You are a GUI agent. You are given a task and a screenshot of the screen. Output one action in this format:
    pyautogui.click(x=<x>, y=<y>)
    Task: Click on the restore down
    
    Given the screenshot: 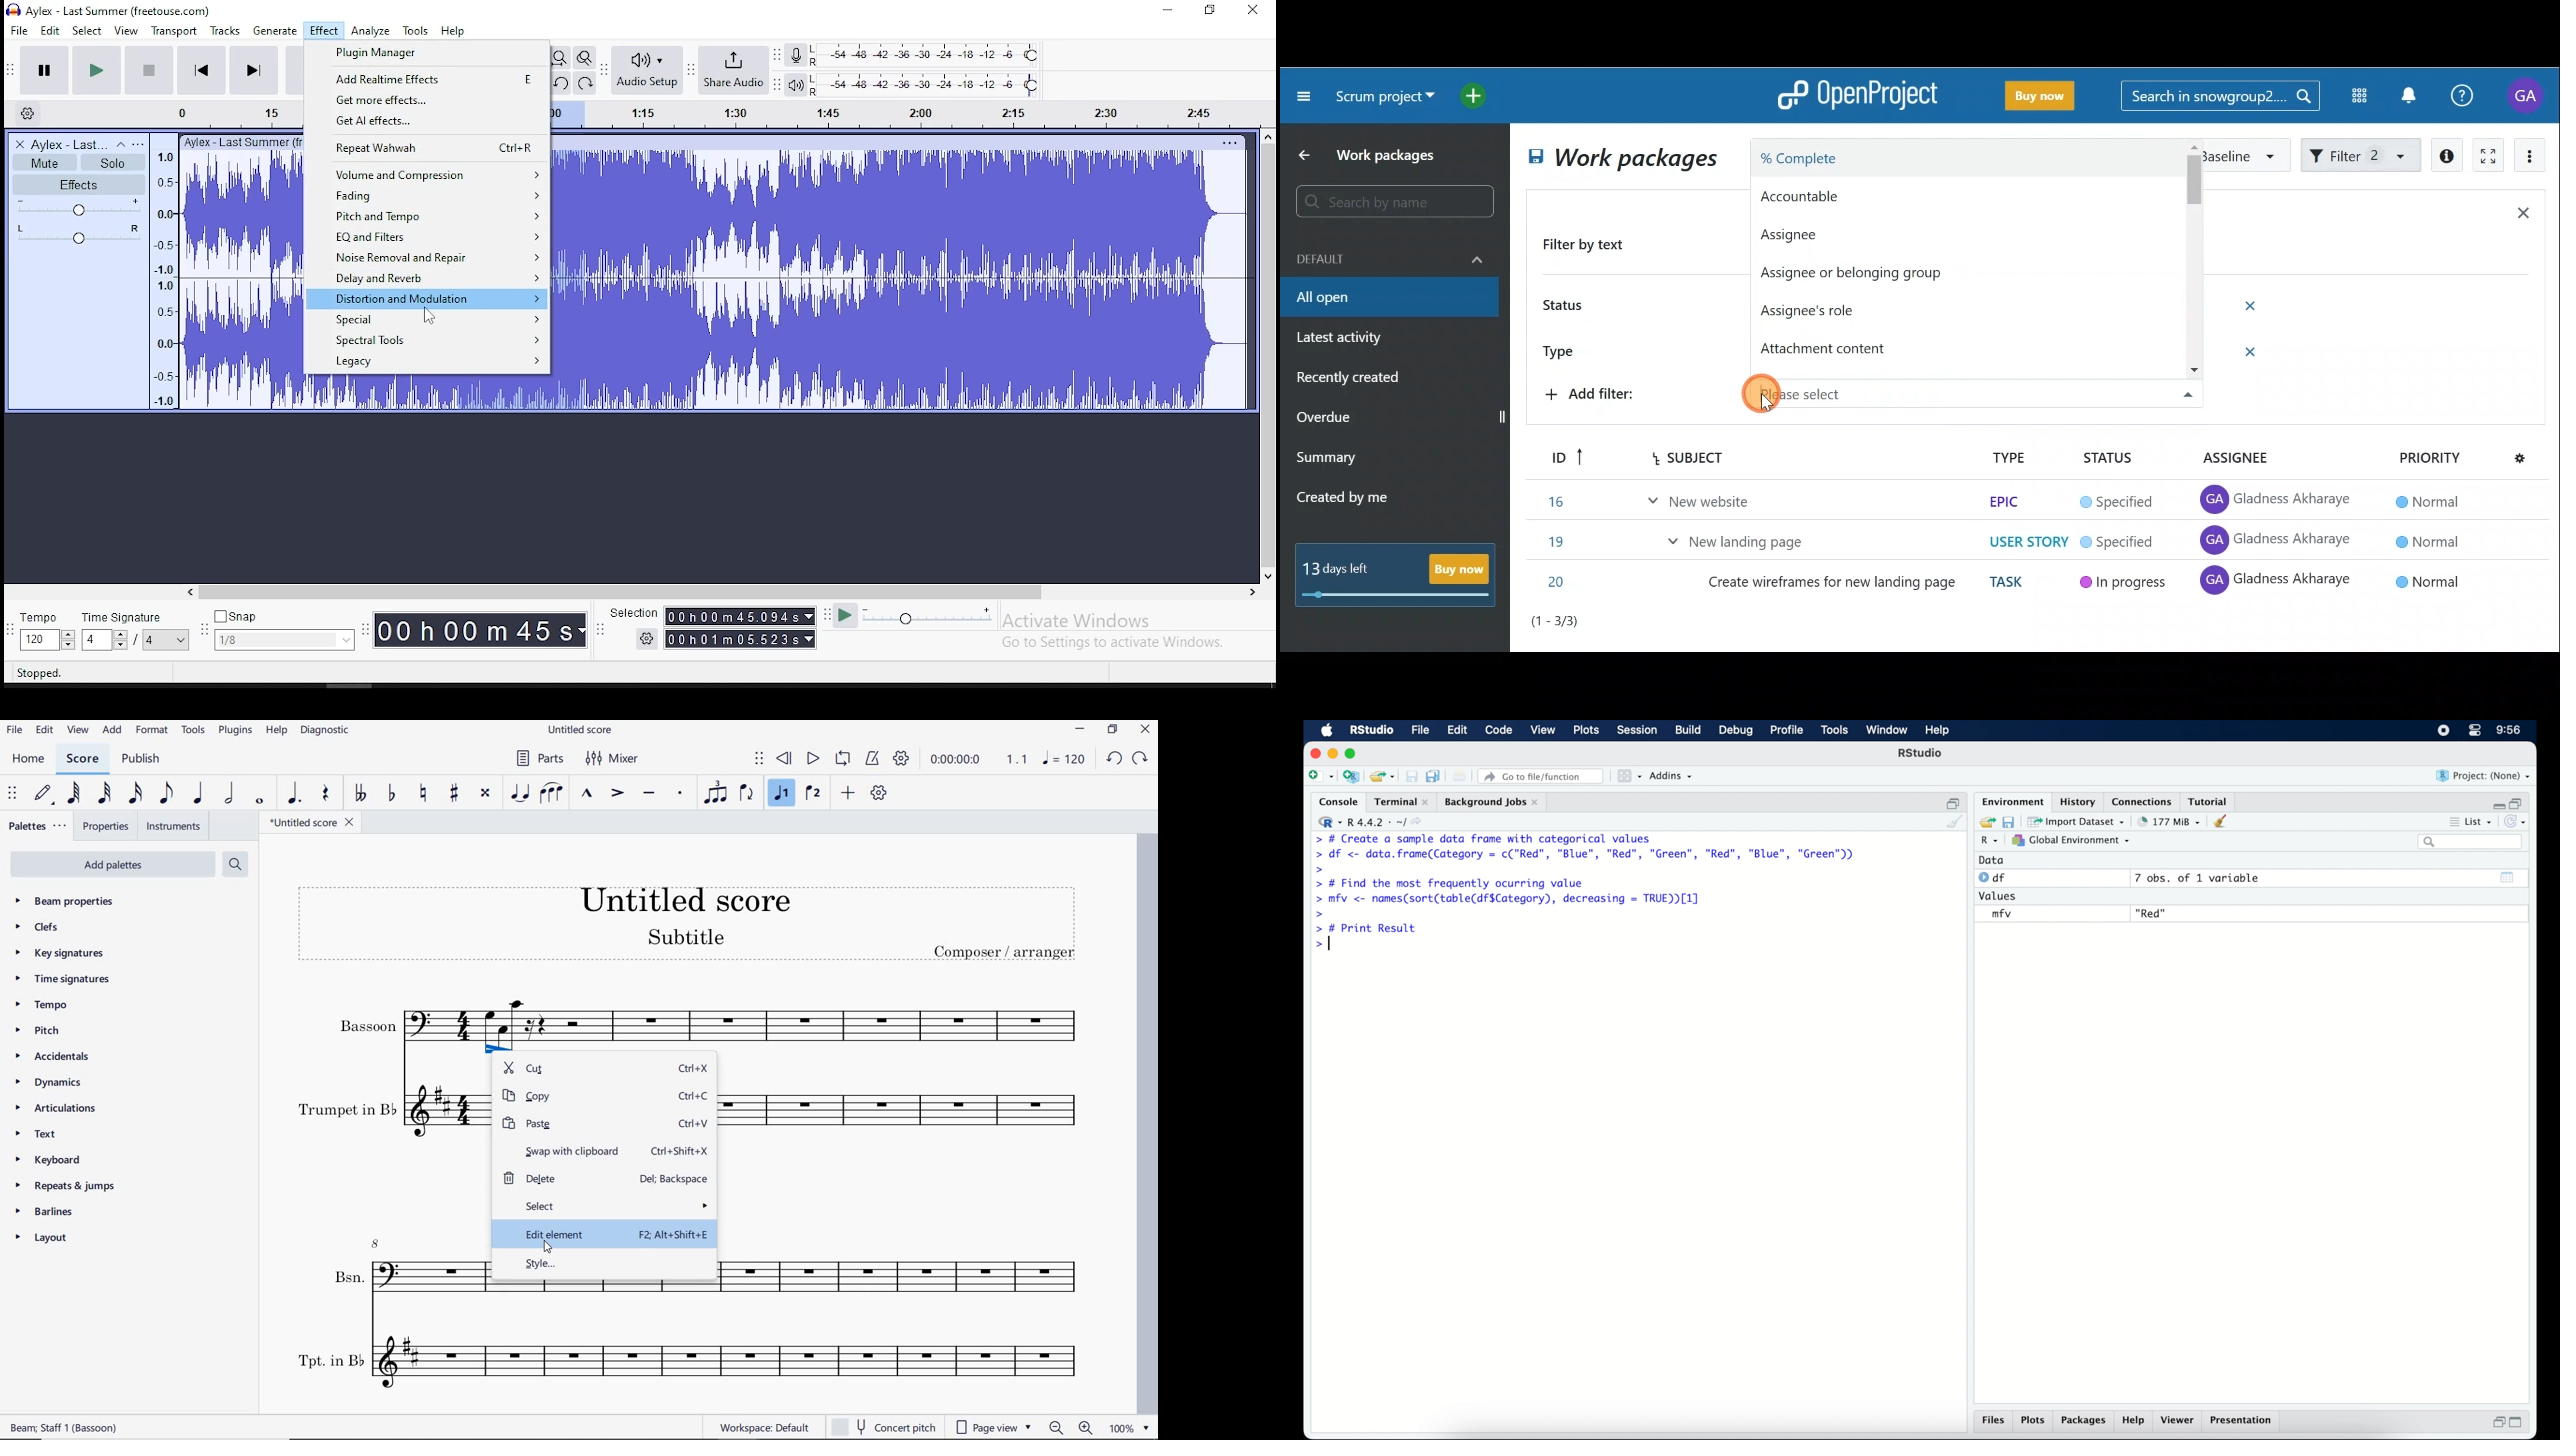 What is the action you would take?
    pyautogui.click(x=1952, y=801)
    